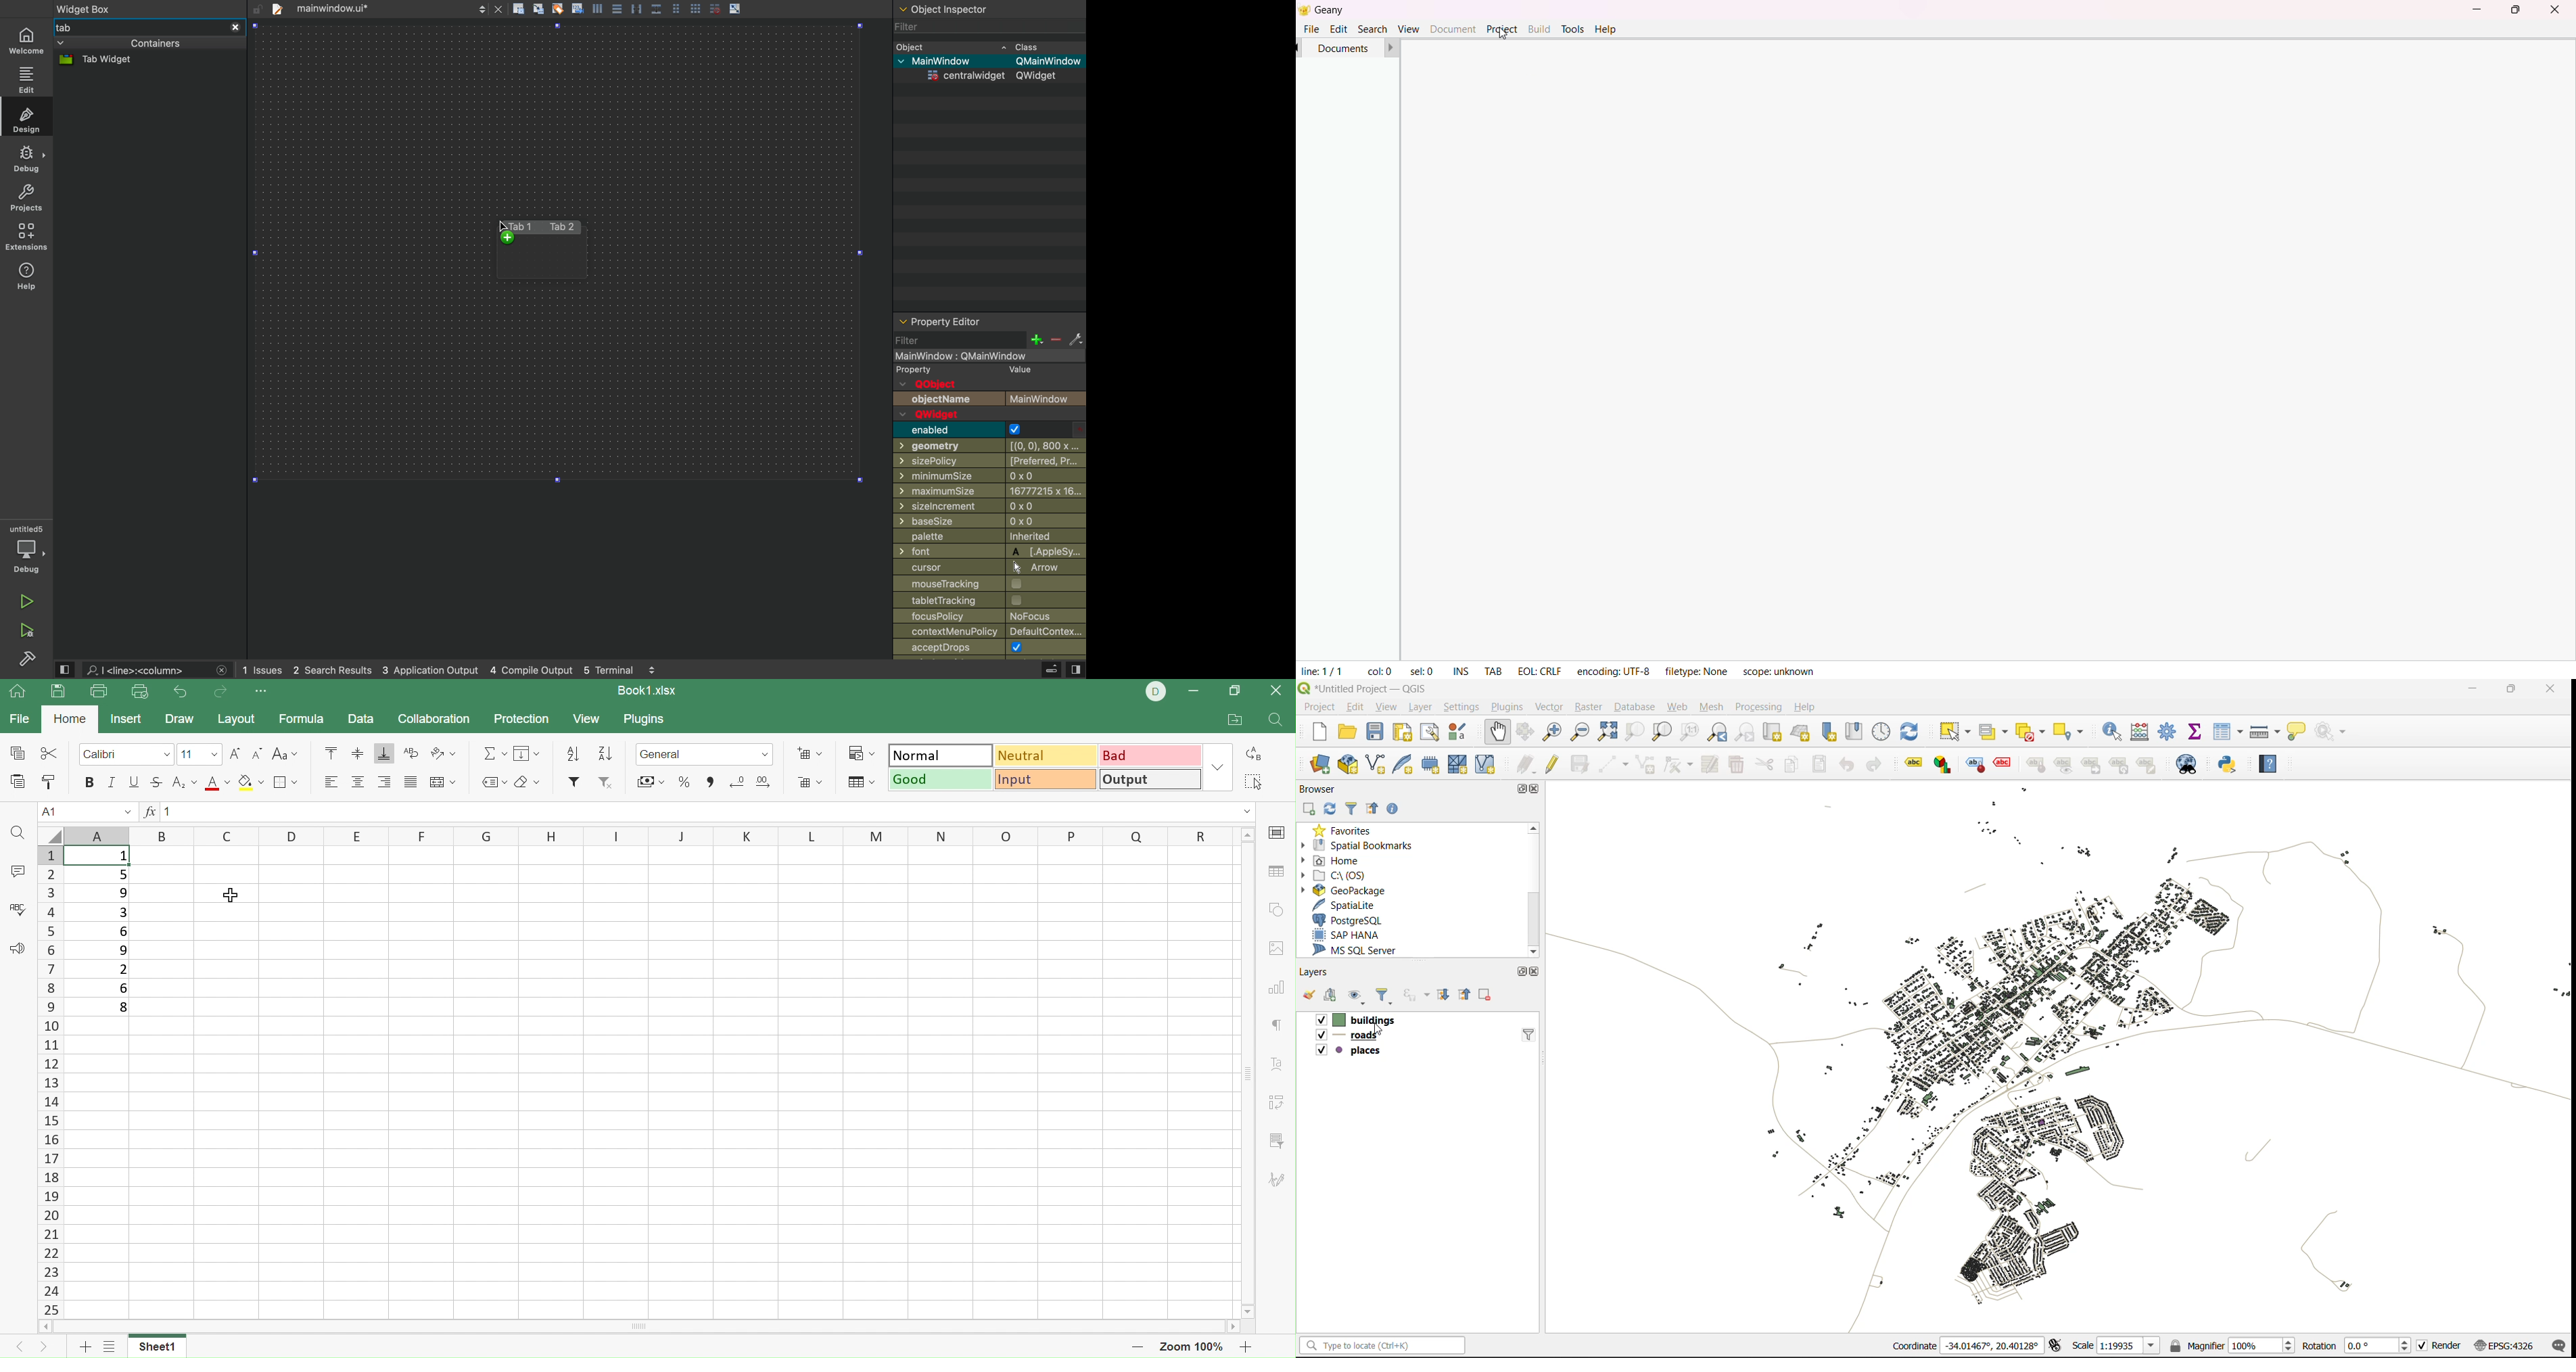 The image size is (2576, 1372). What do you see at coordinates (1875, 766) in the screenshot?
I see `redo` at bounding box center [1875, 766].